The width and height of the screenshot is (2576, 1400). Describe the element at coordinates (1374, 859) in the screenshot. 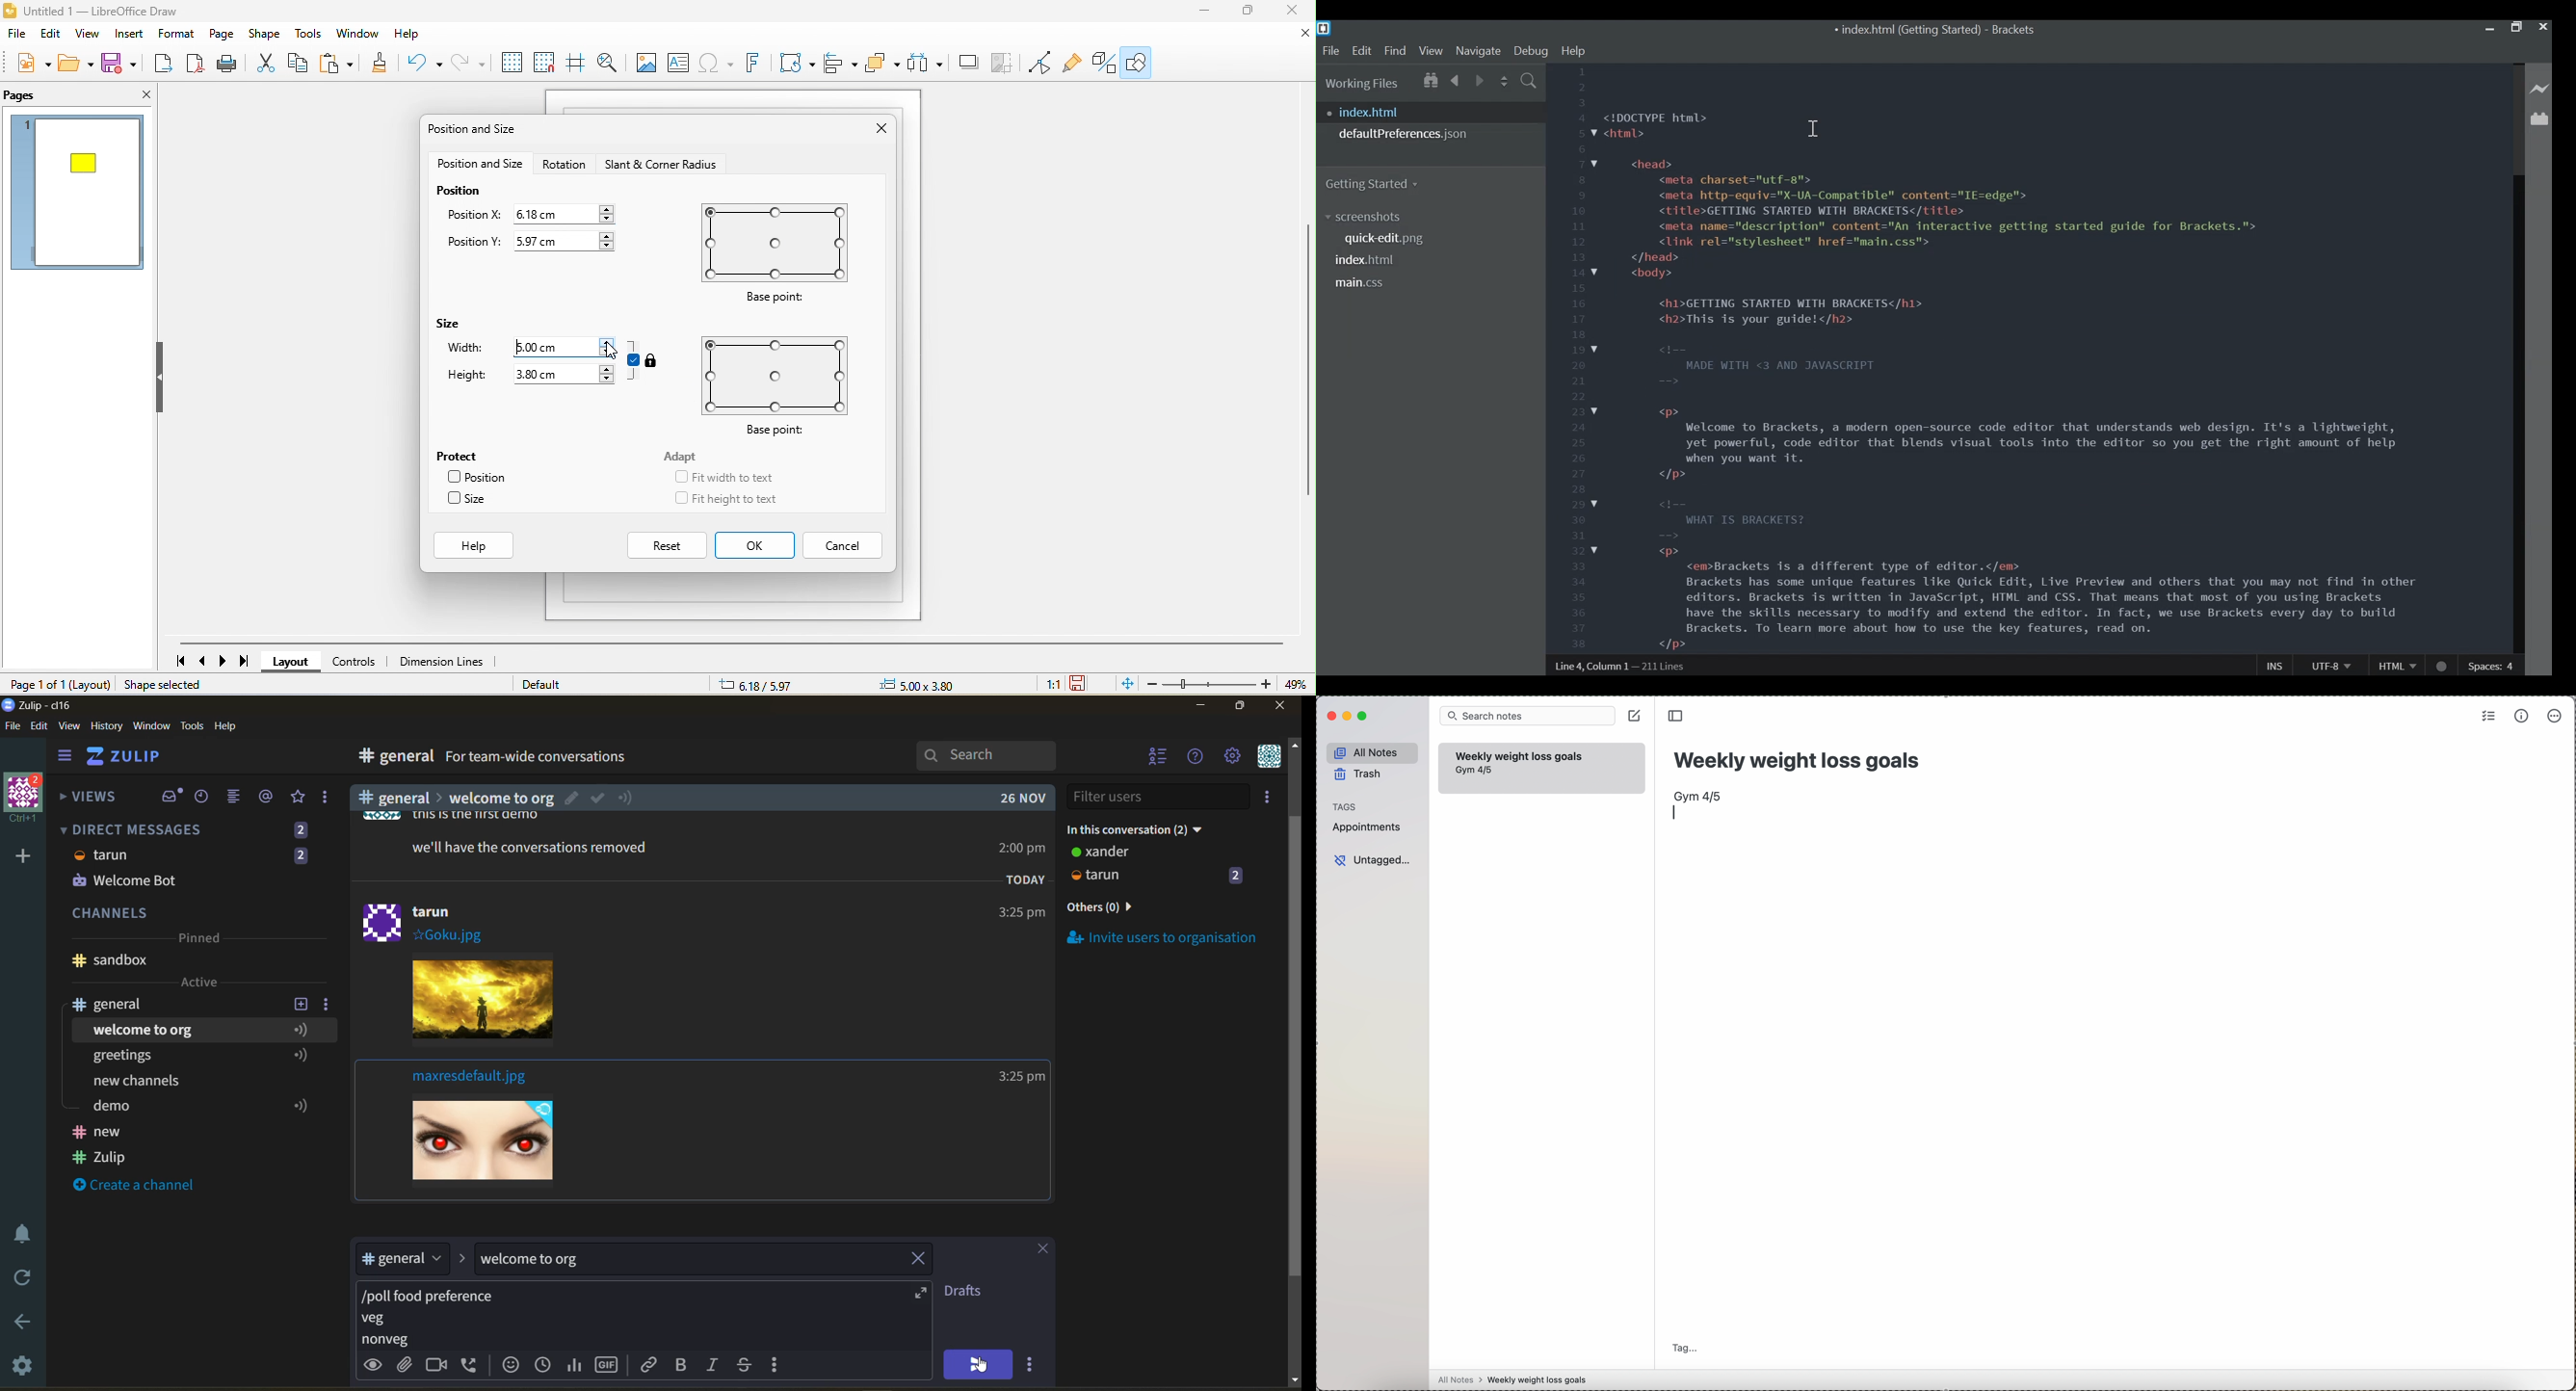

I see `untagged` at that location.